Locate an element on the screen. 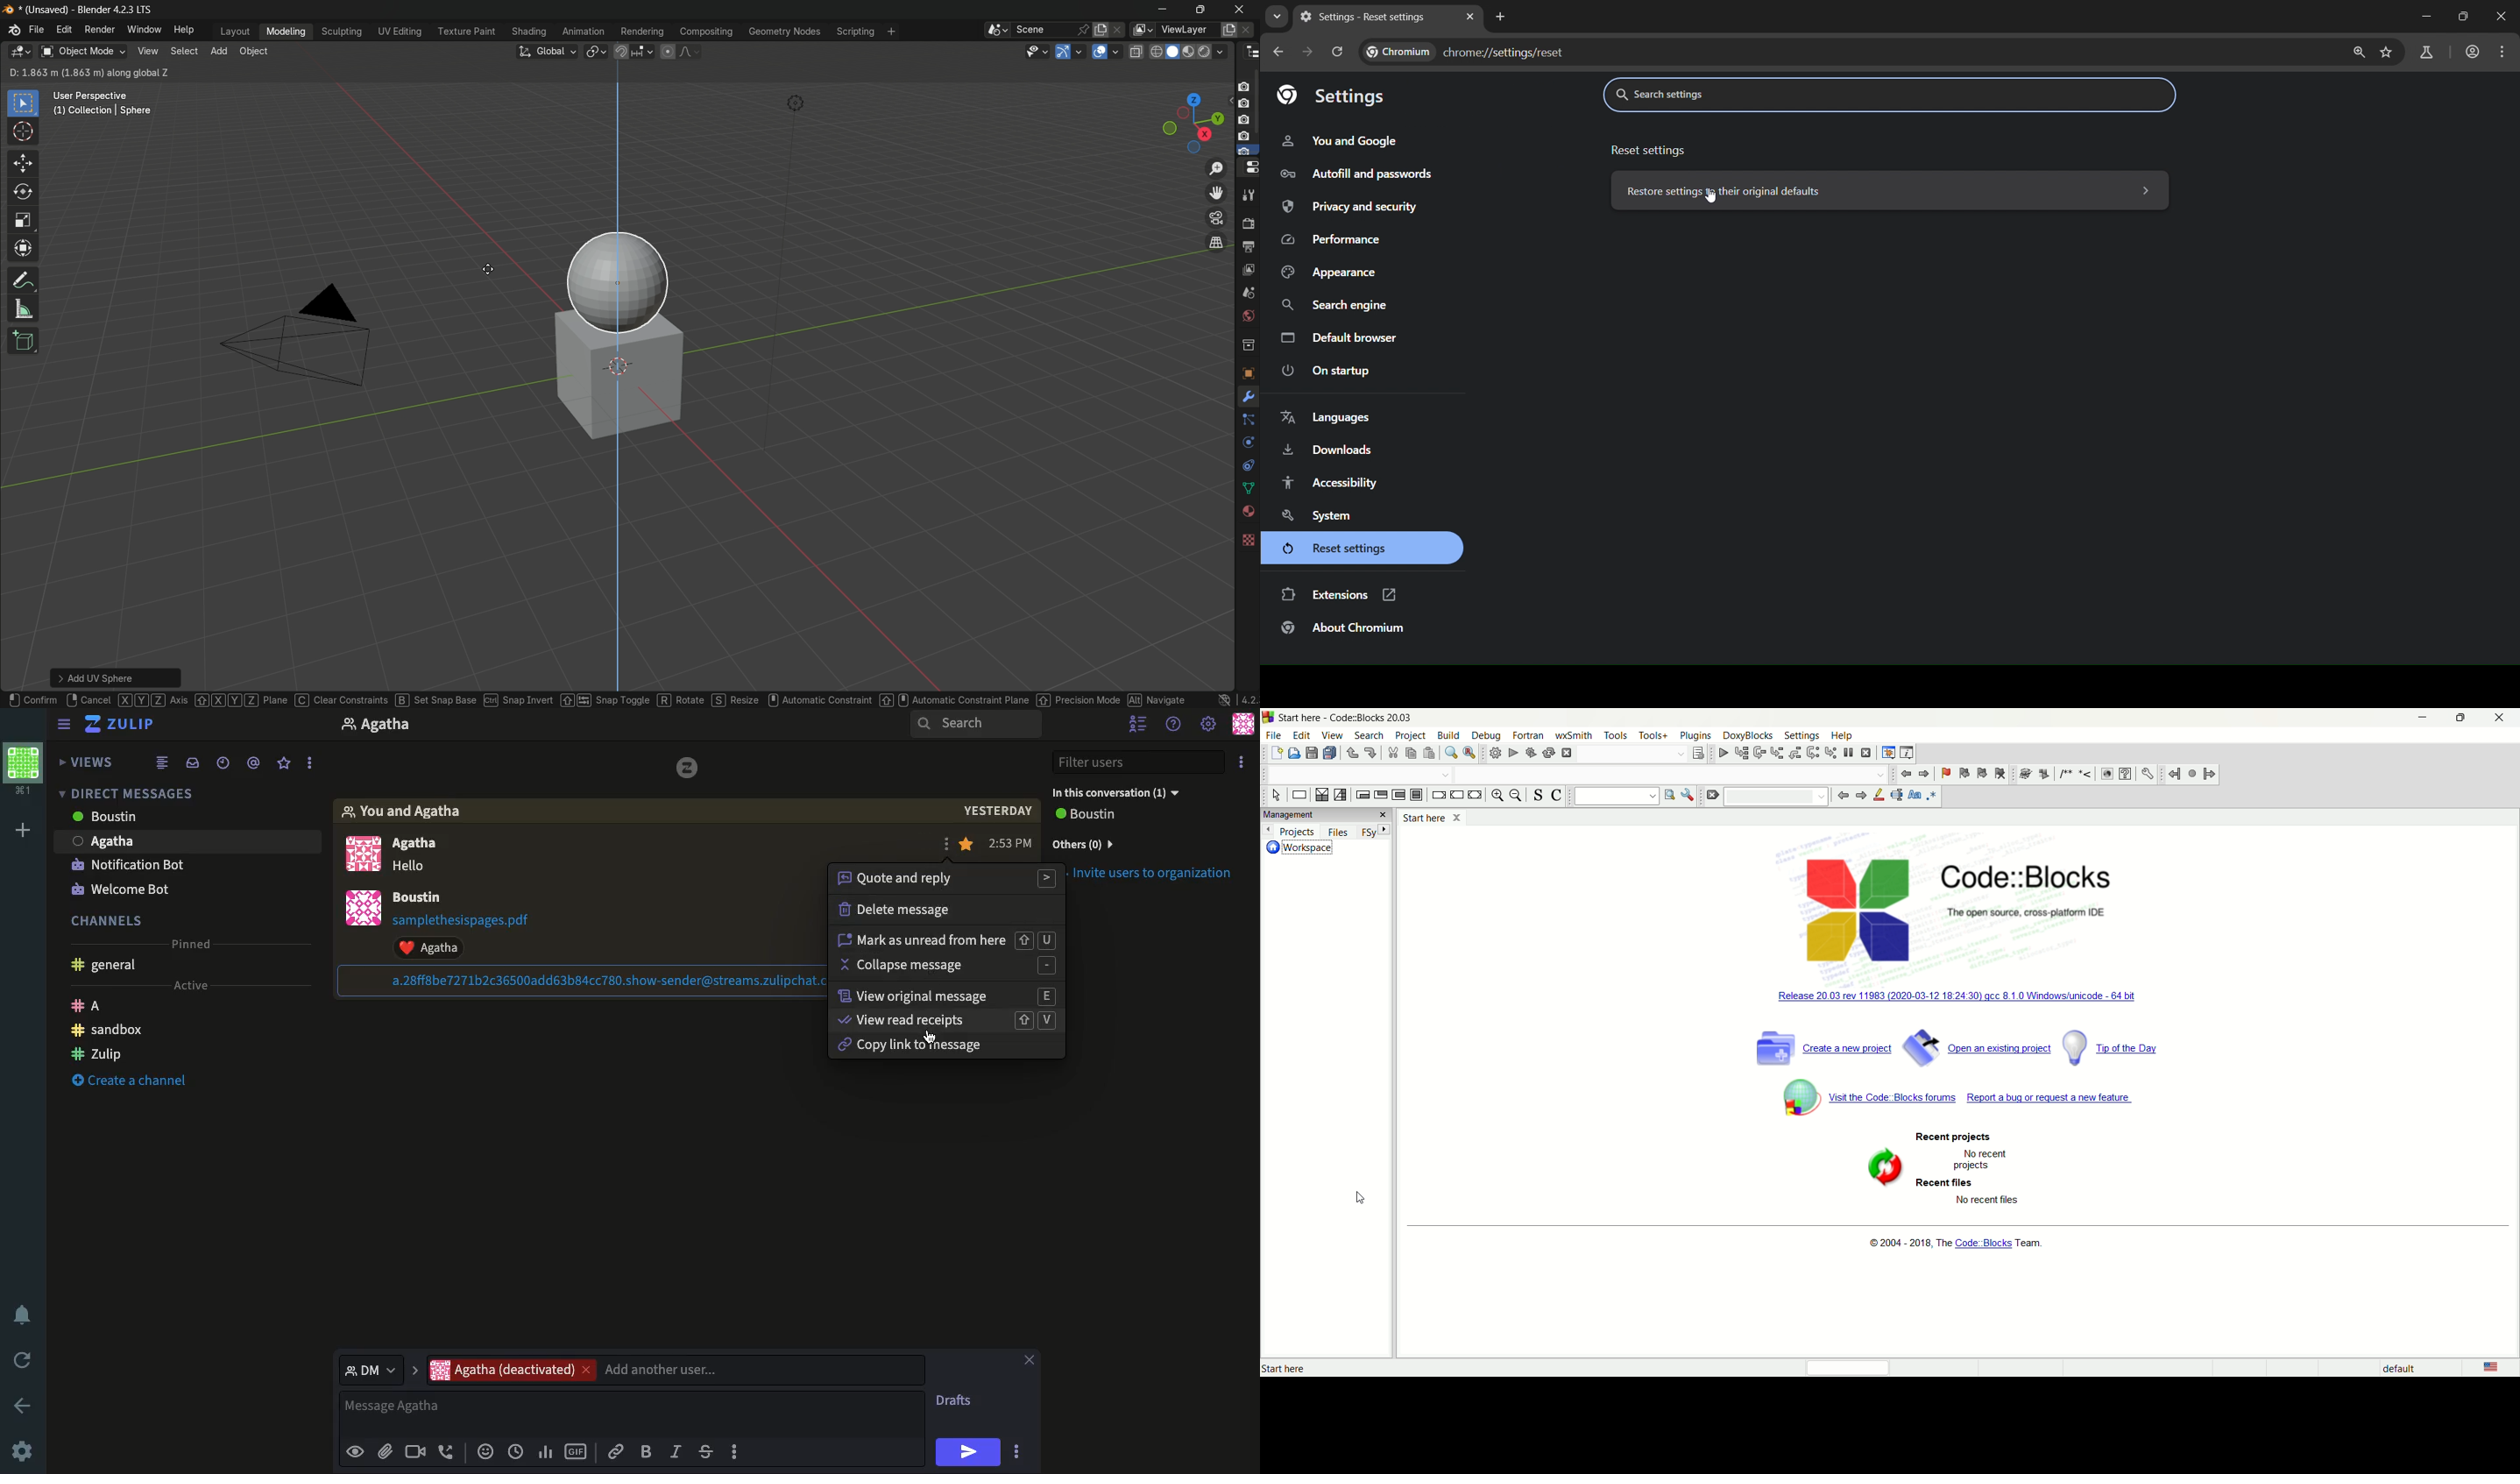 The height and width of the screenshot is (1484, 2520). scale is located at coordinates (24, 222).